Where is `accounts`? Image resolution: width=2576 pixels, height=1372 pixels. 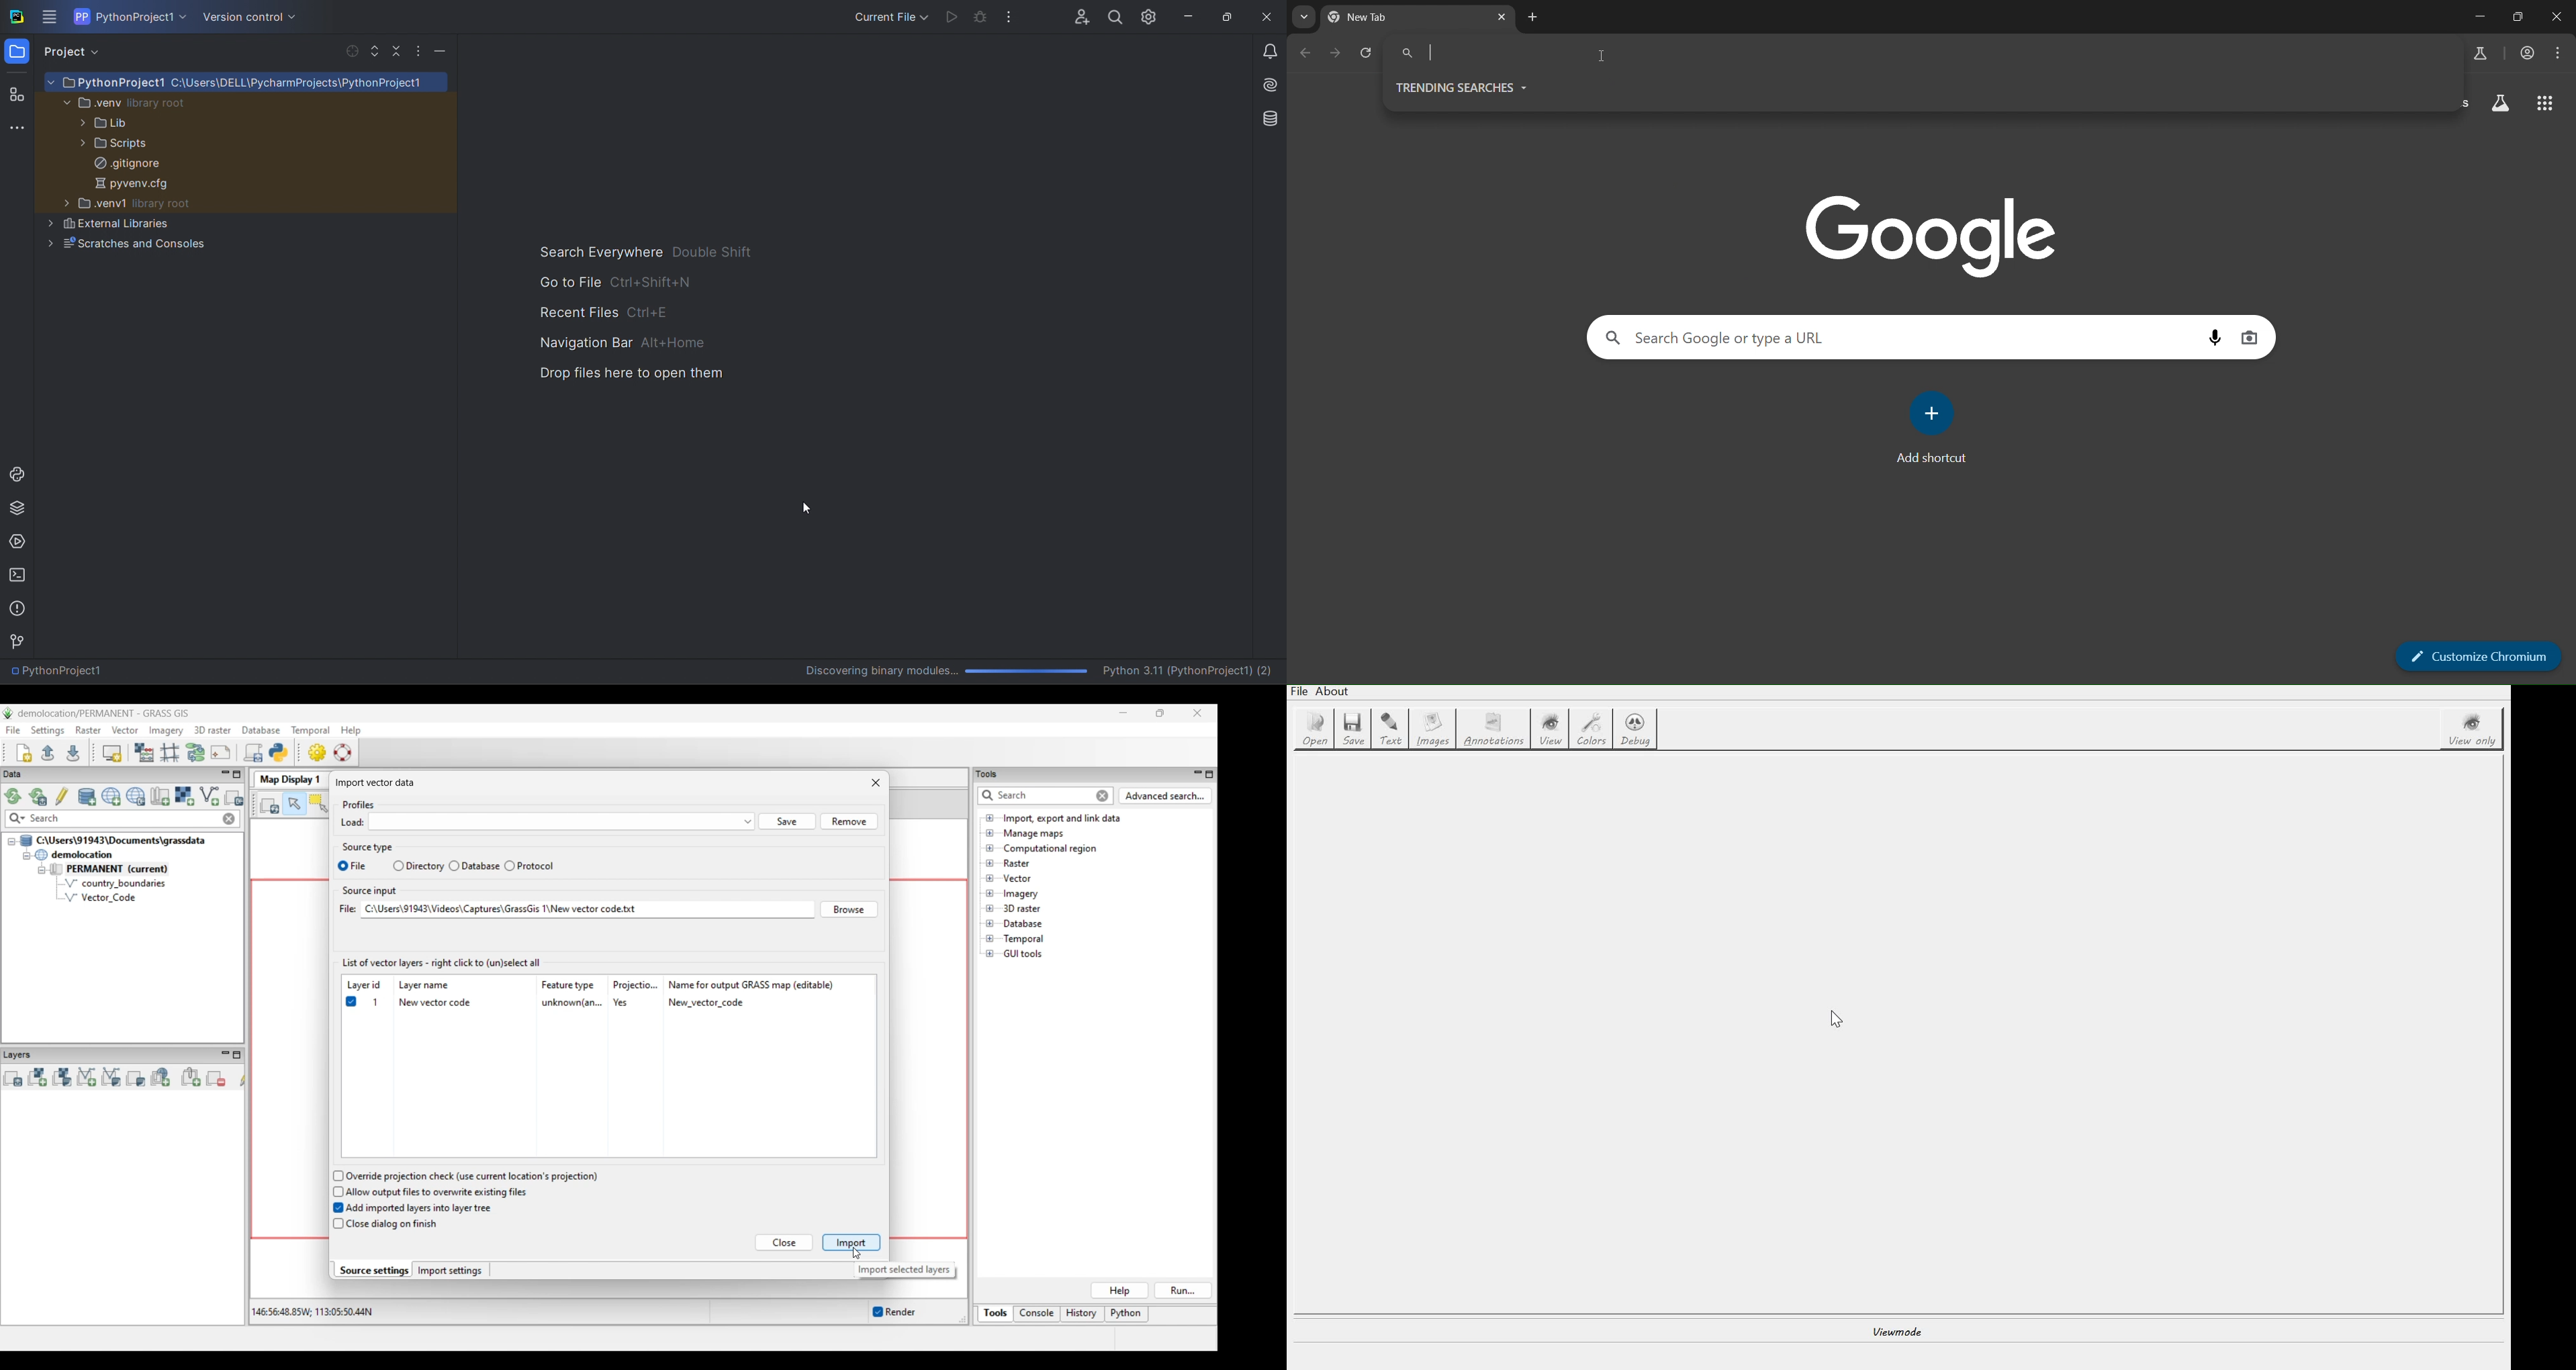
accounts is located at coordinates (2527, 52).